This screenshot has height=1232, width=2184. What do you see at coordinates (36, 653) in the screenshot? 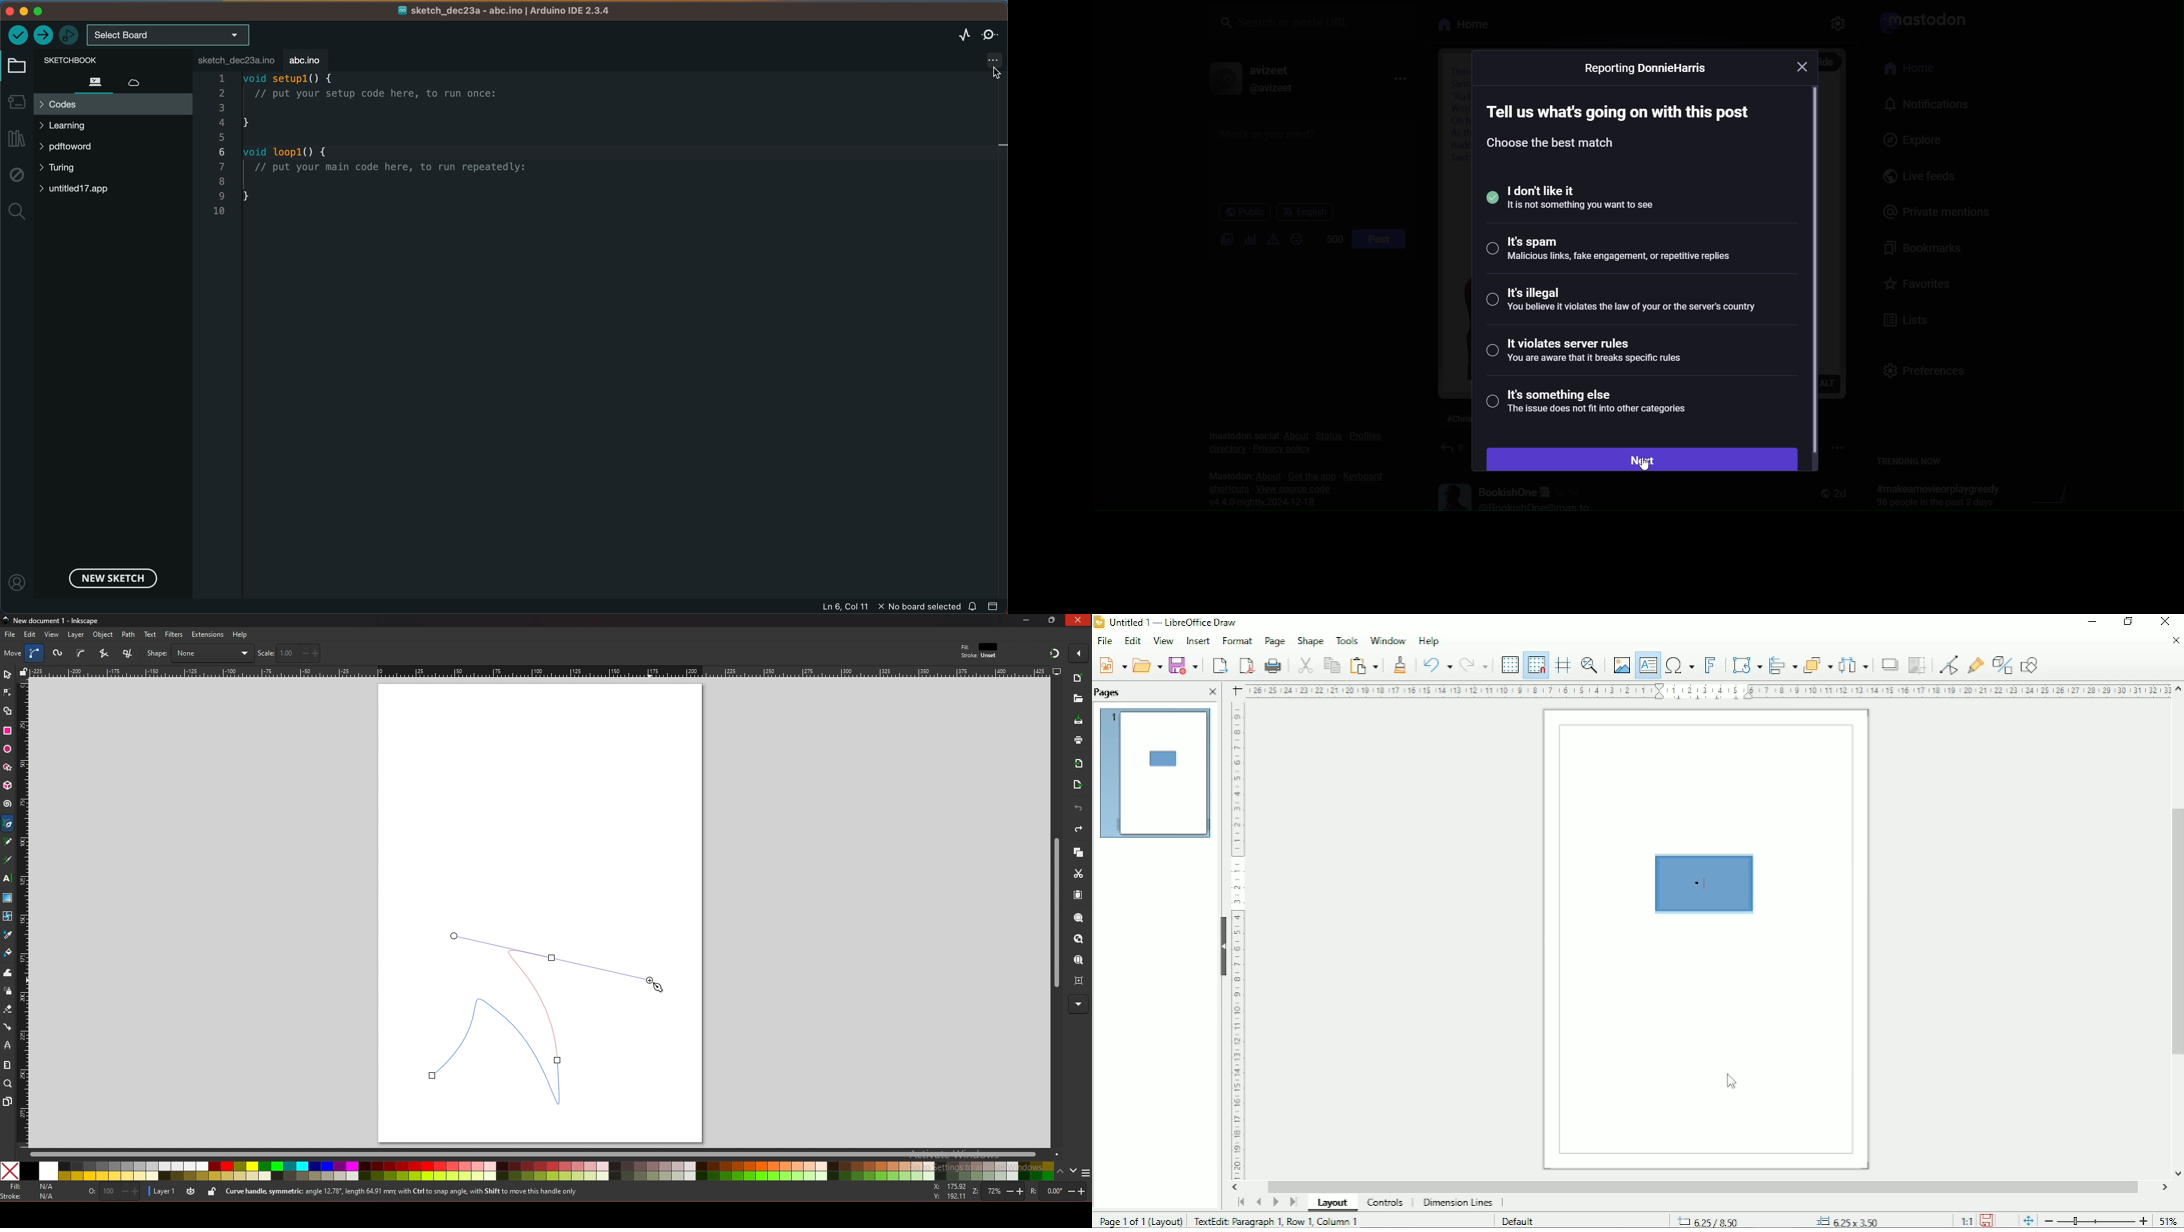
I see `bezier curve` at bounding box center [36, 653].